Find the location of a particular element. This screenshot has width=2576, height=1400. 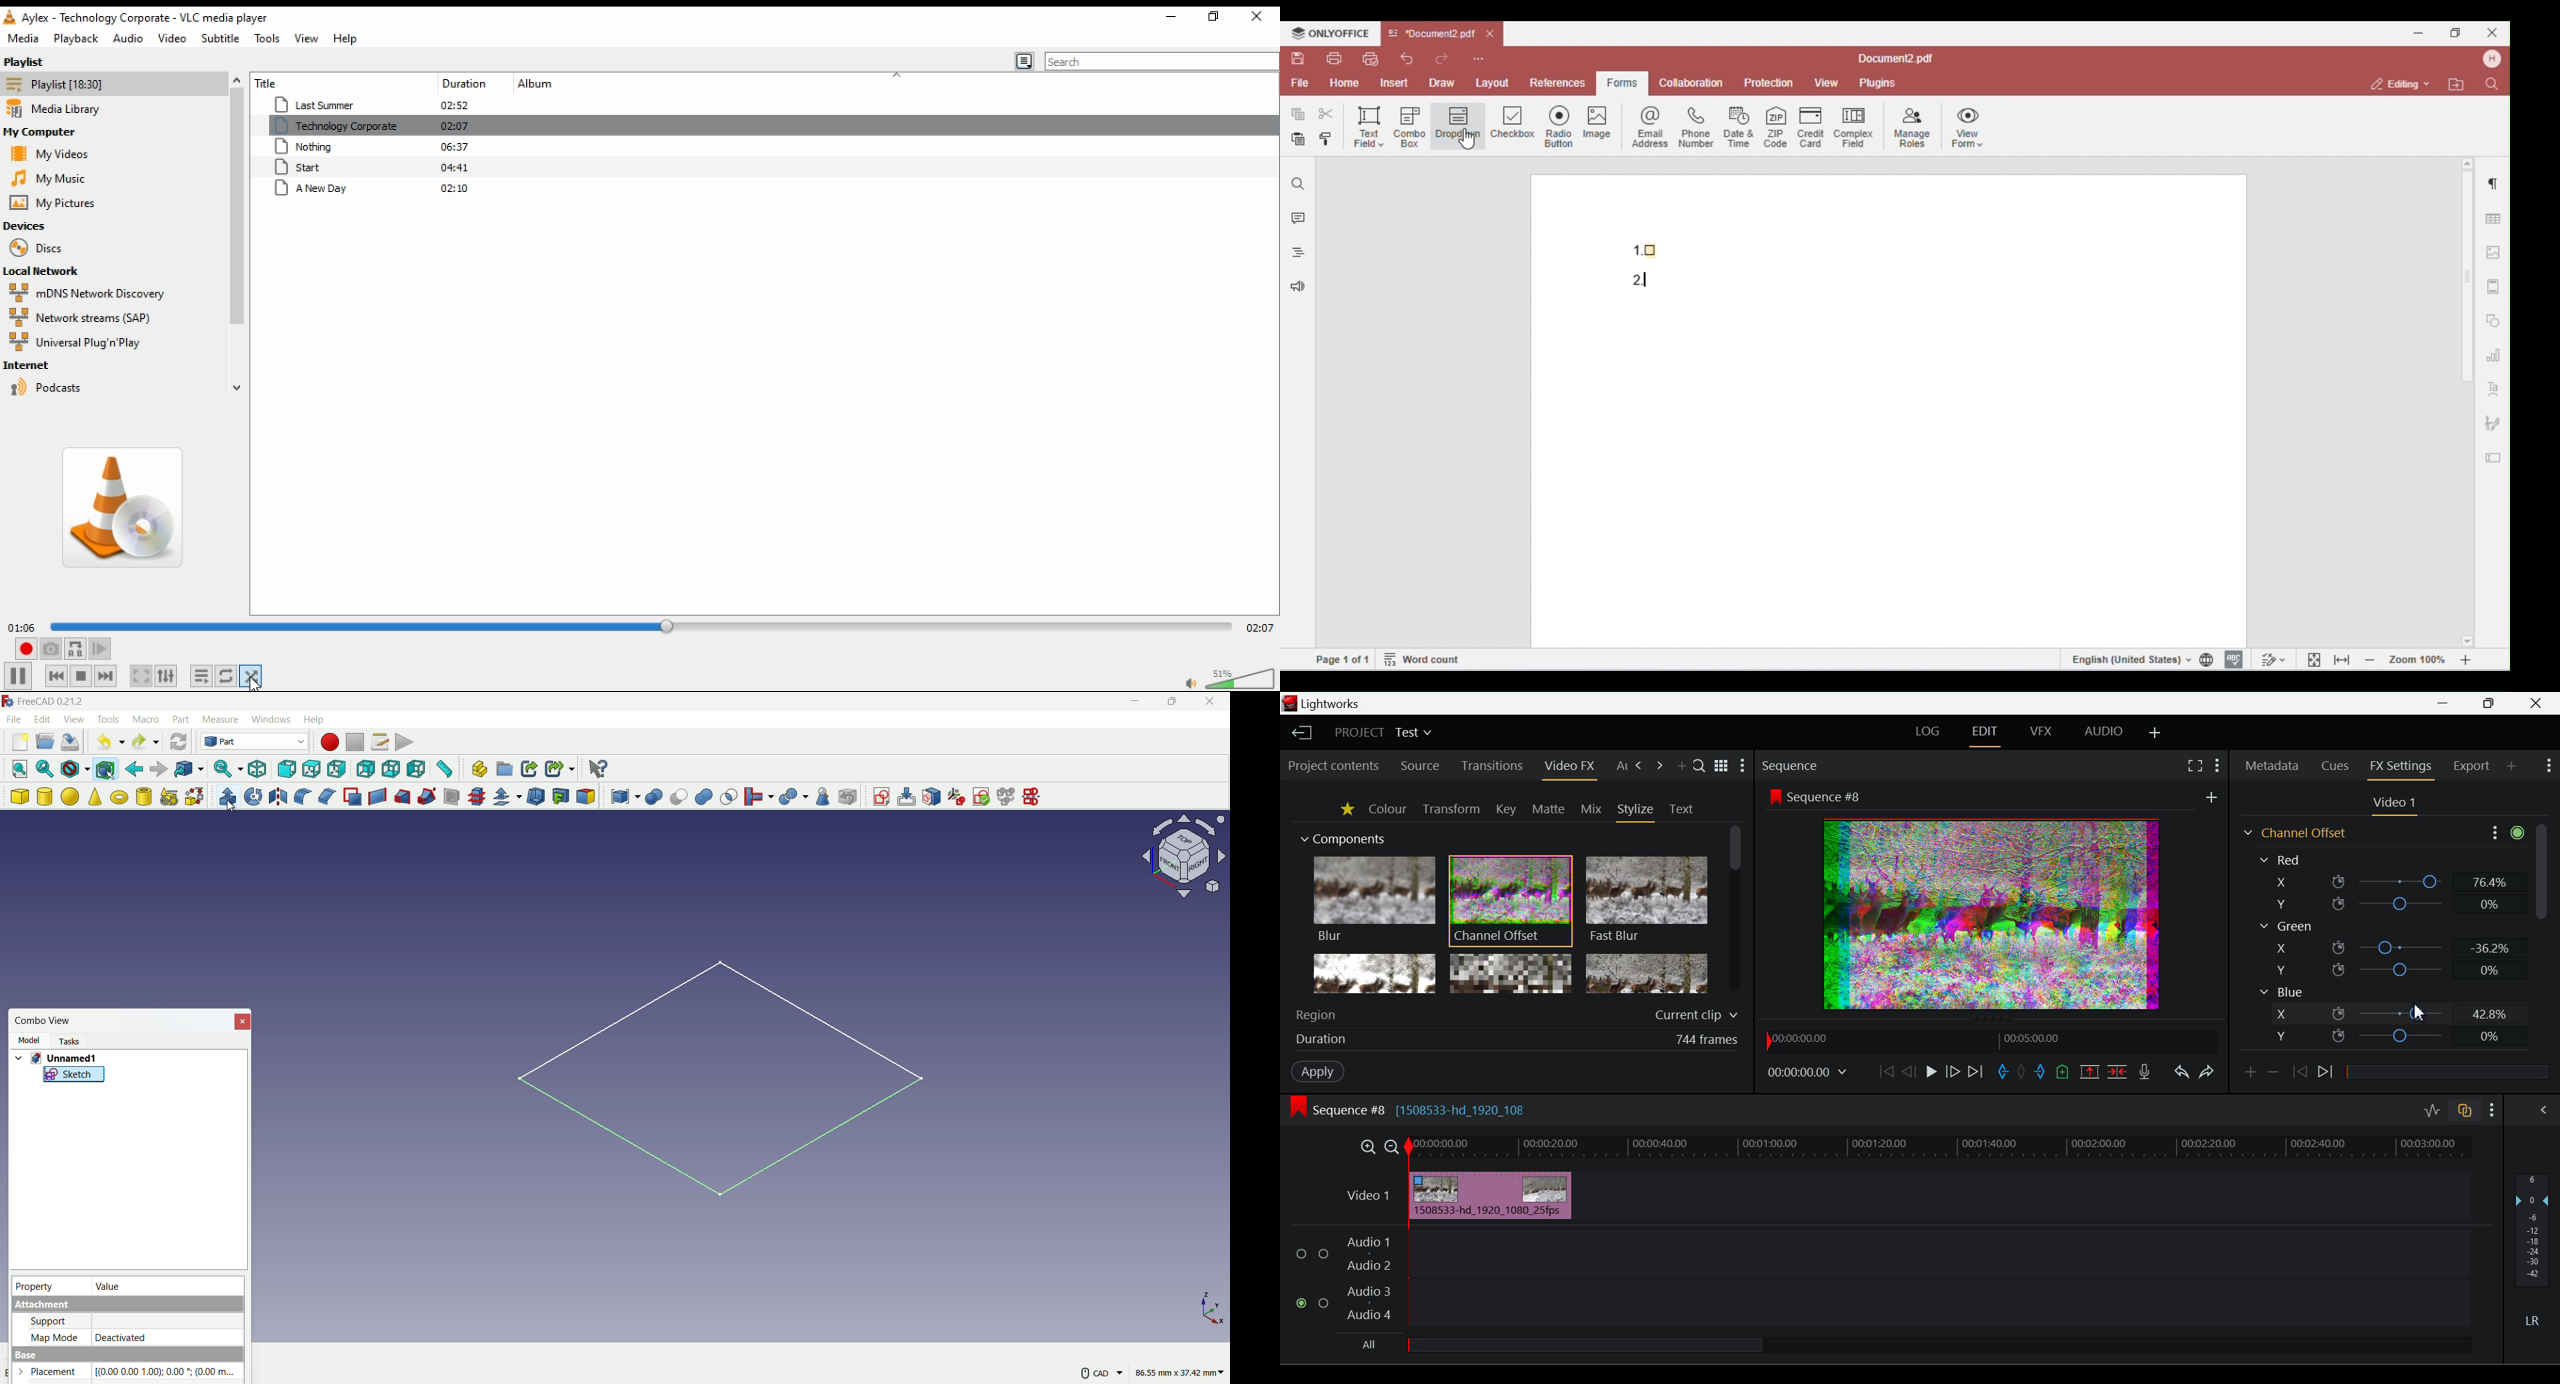

view is located at coordinates (308, 39).